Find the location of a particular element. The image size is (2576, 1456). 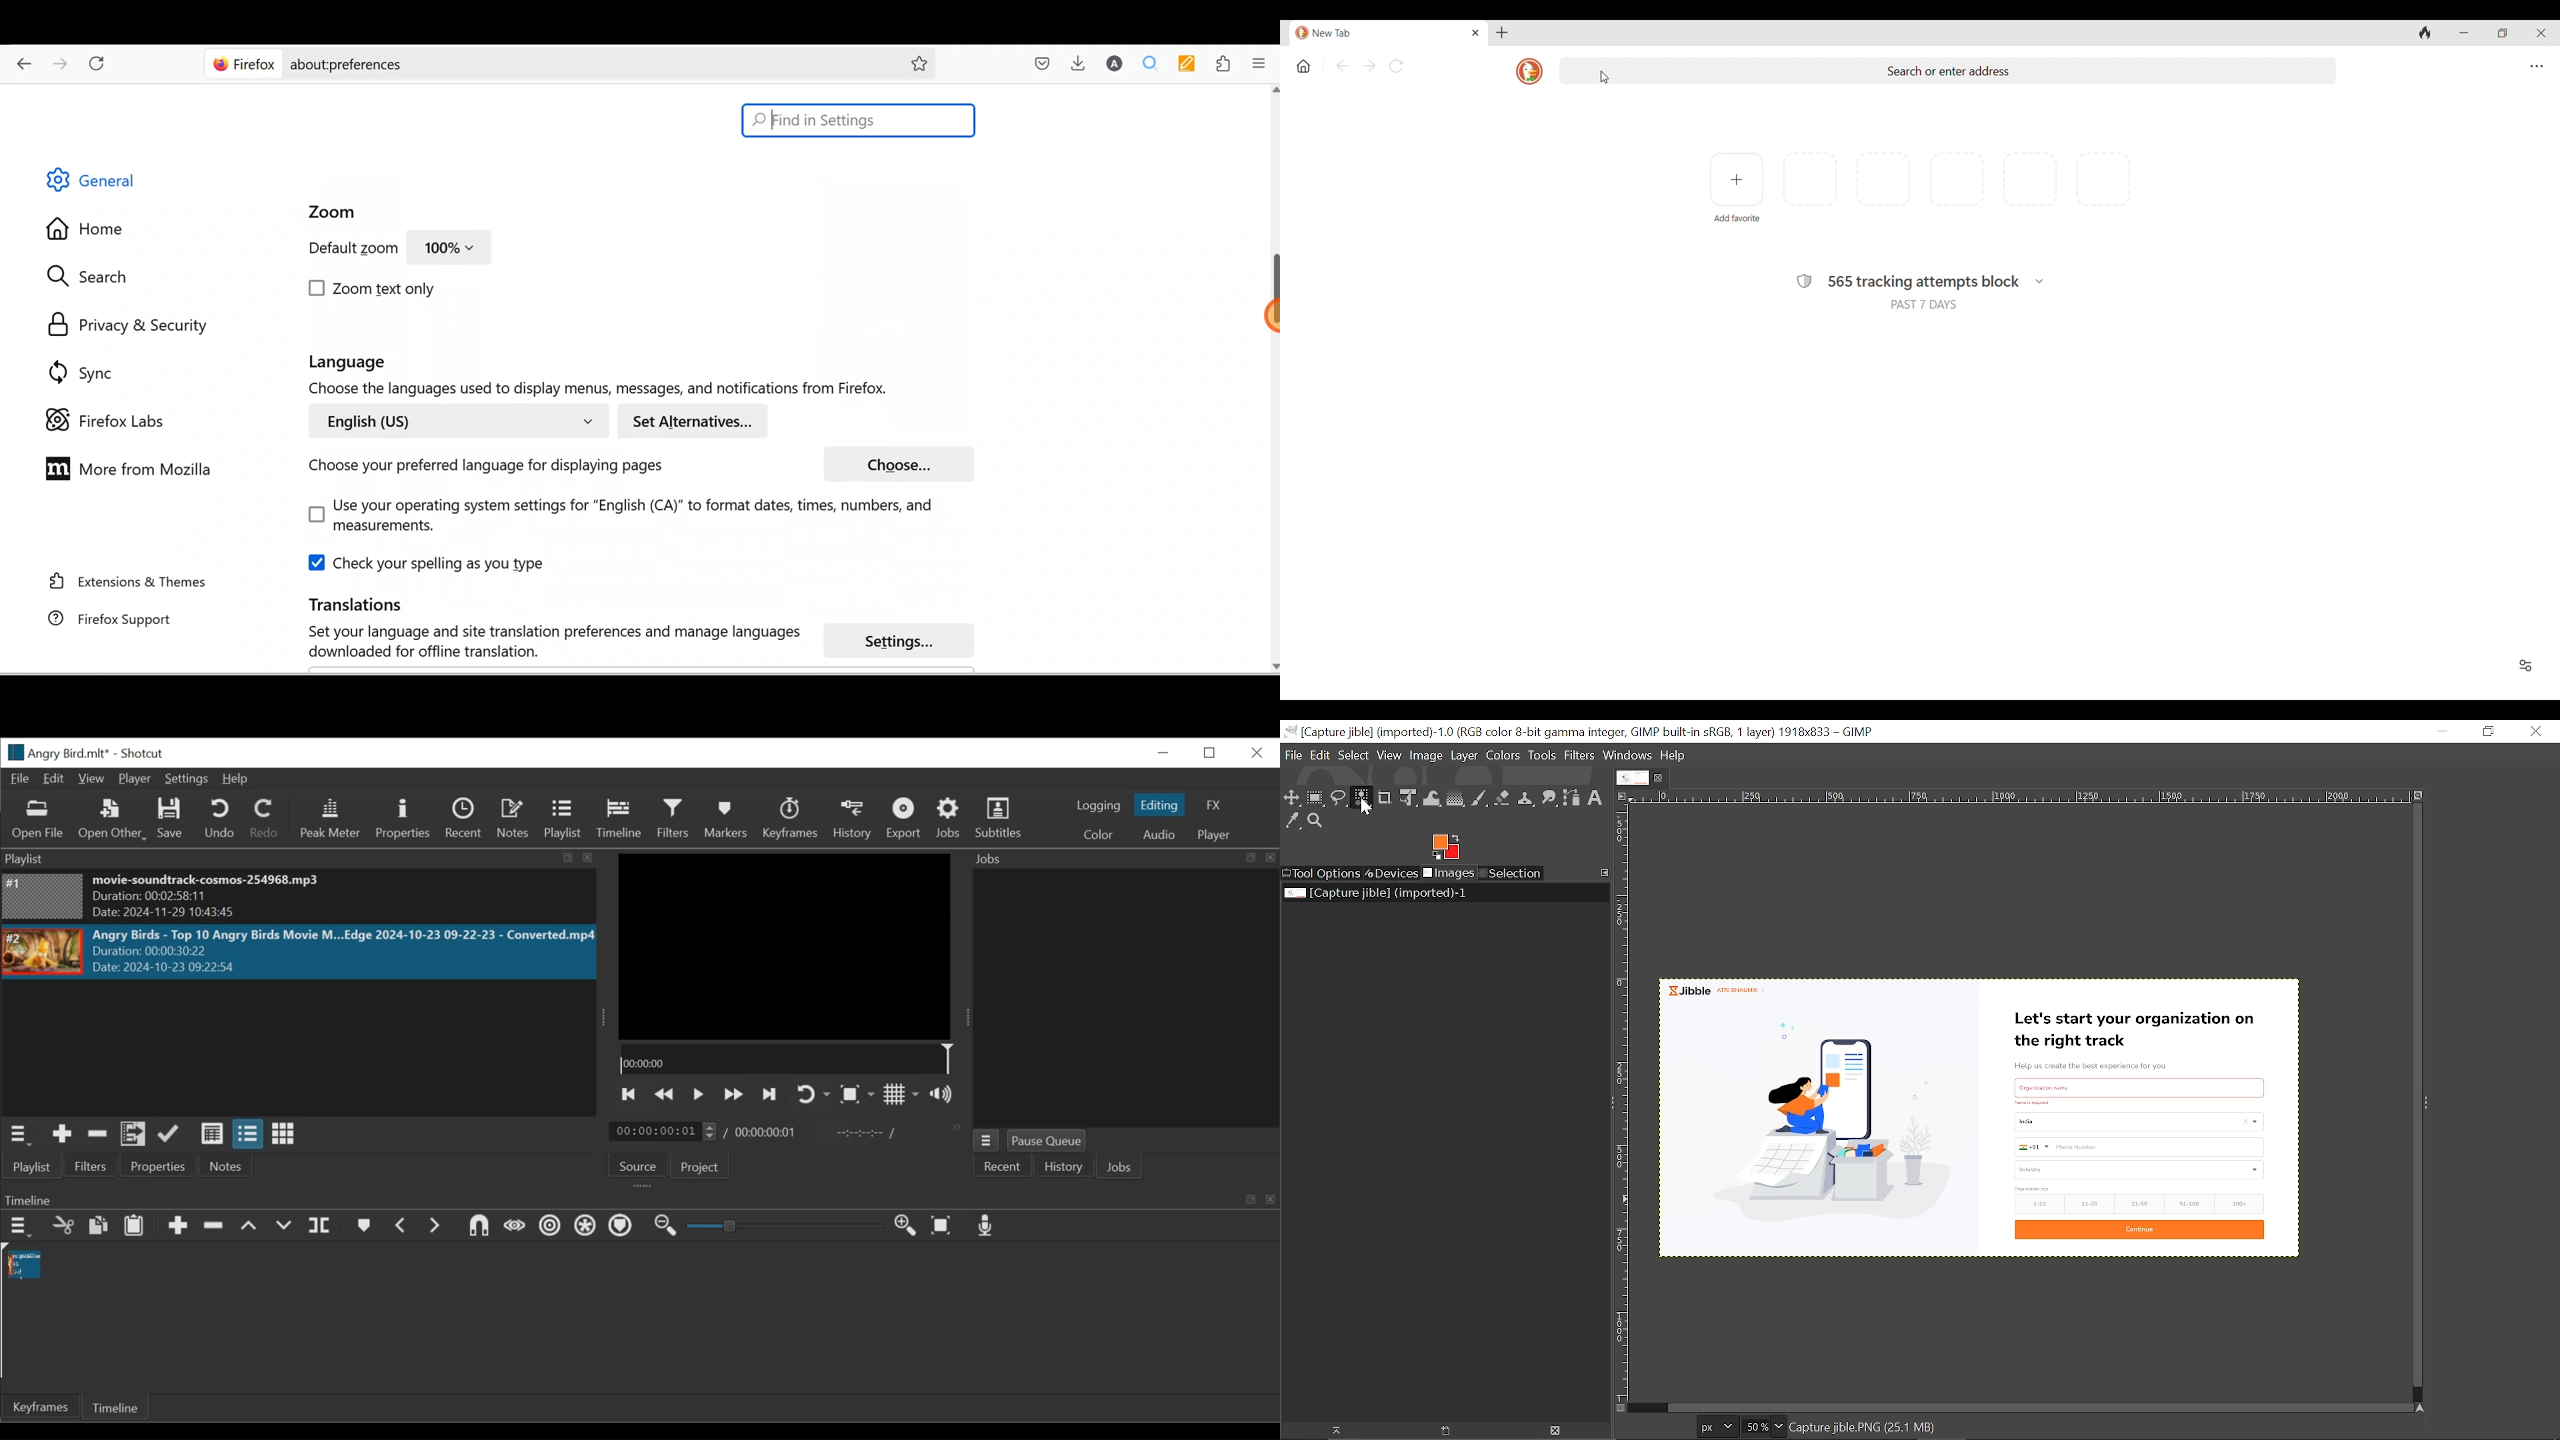

View as details is located at coordinates (211, 1135).